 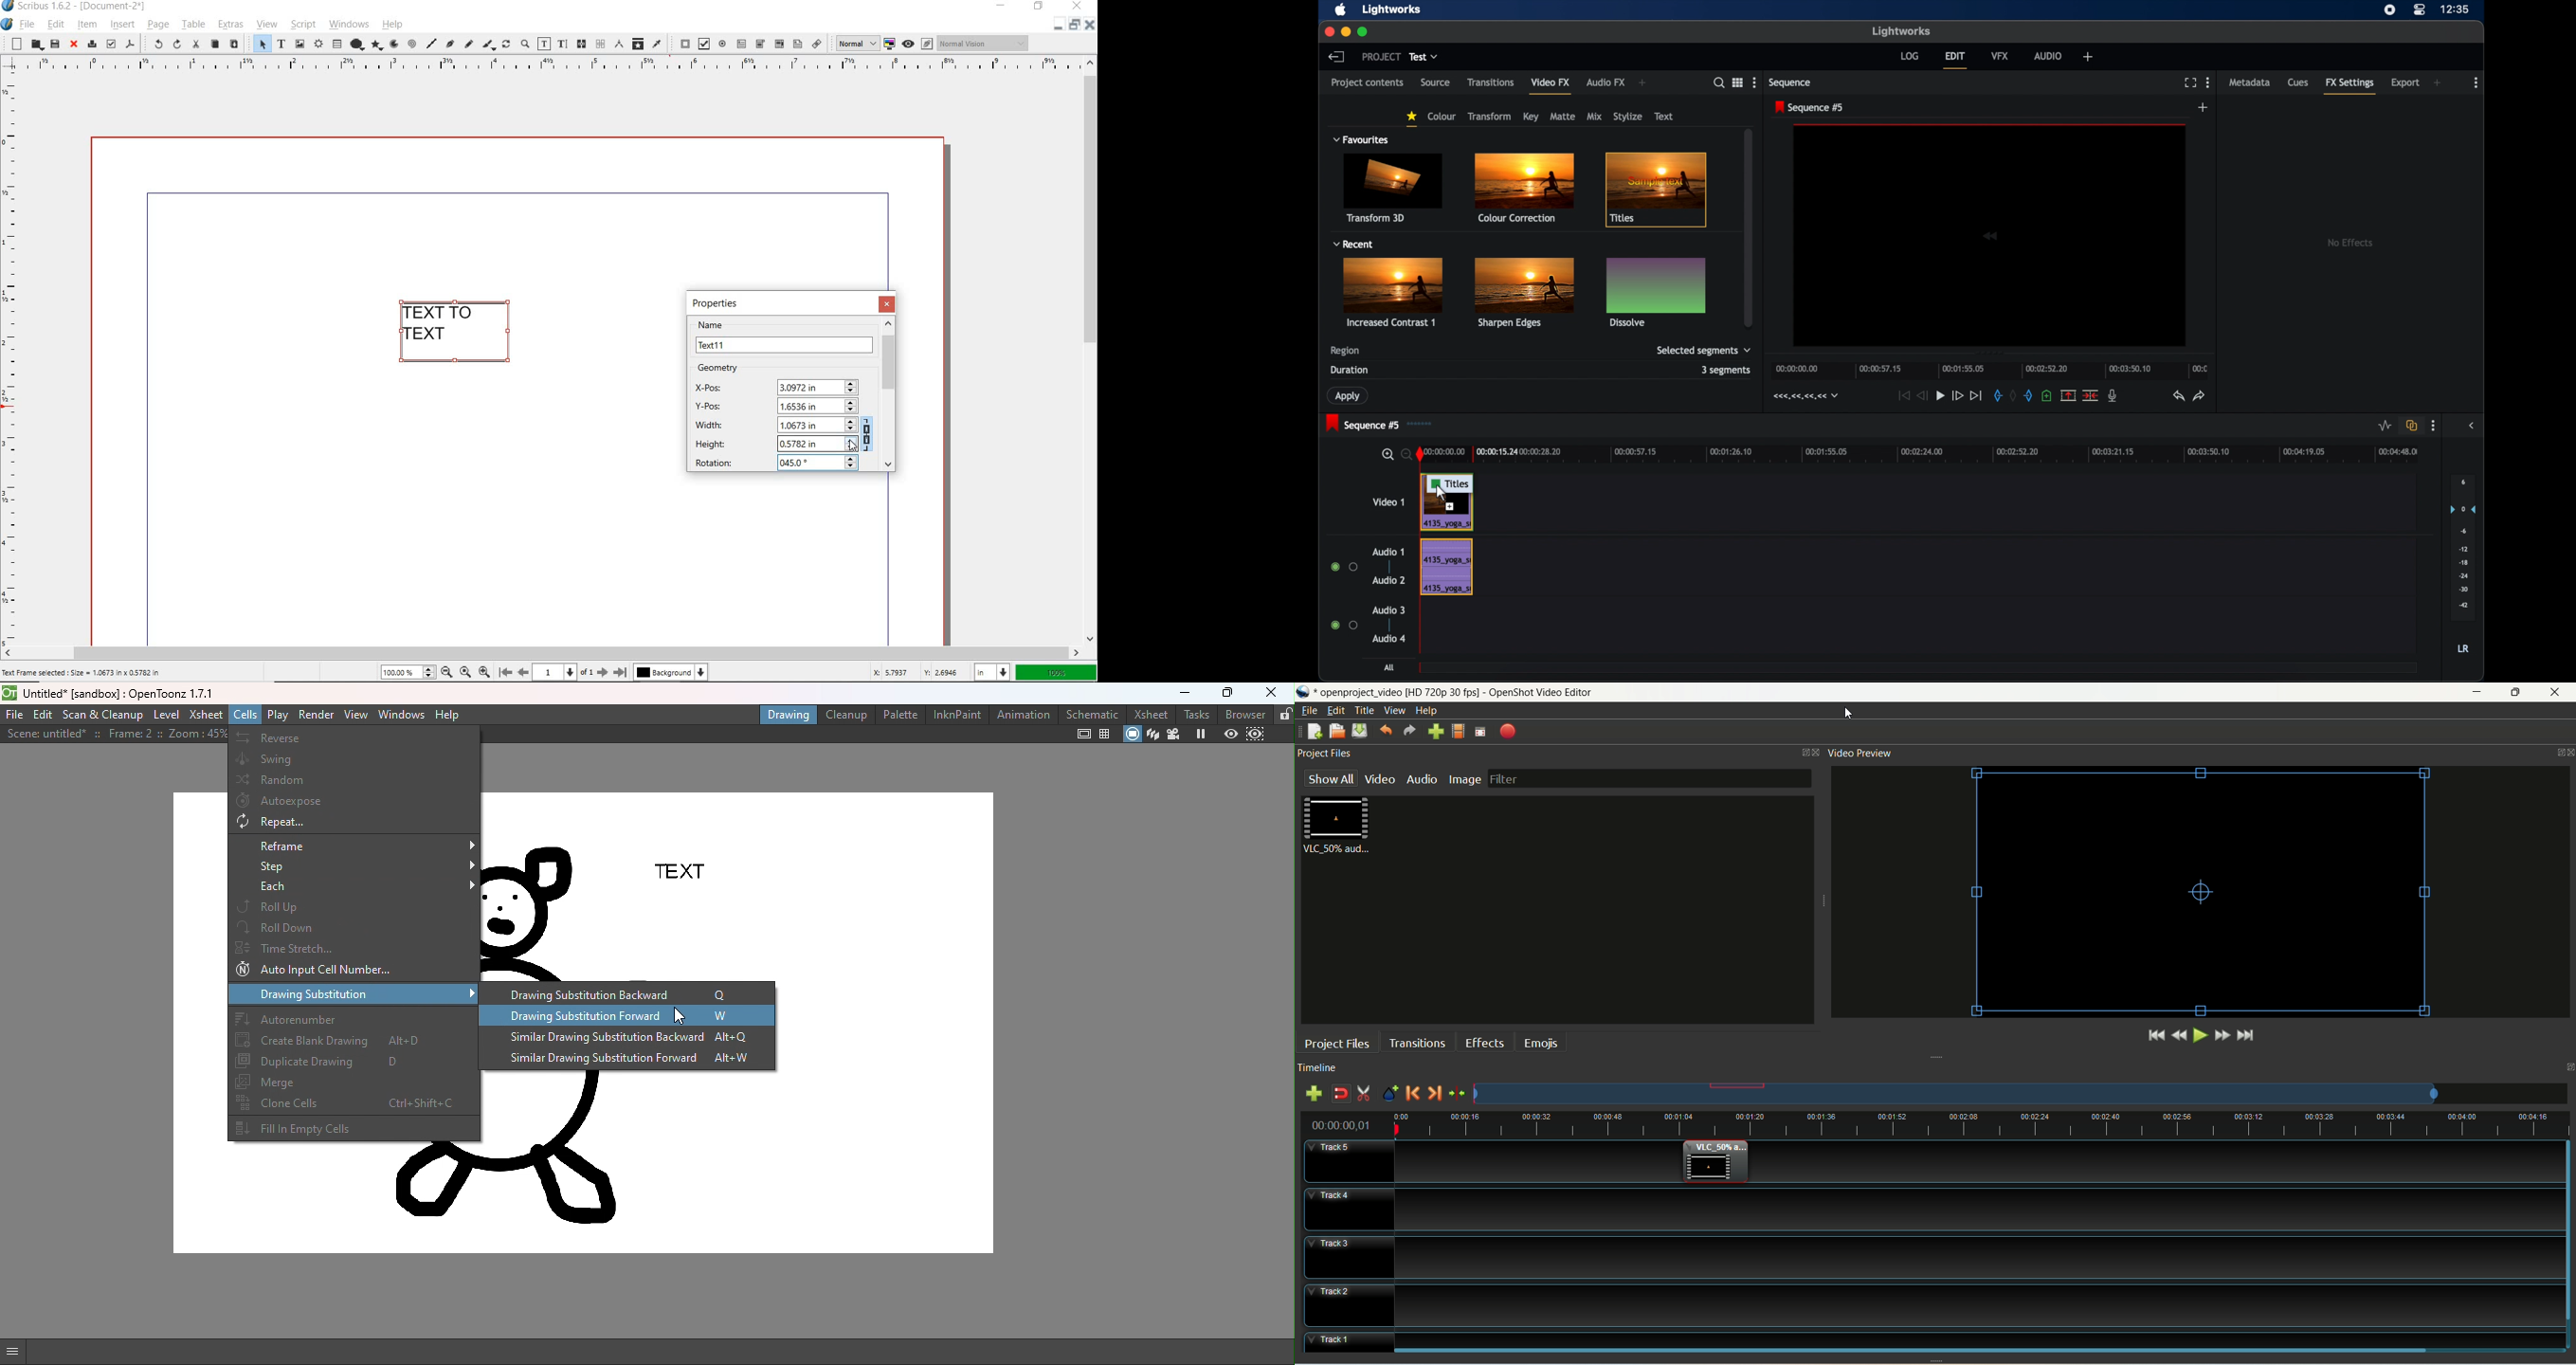 I want to click on stylize, so click(x=1628, y=116).